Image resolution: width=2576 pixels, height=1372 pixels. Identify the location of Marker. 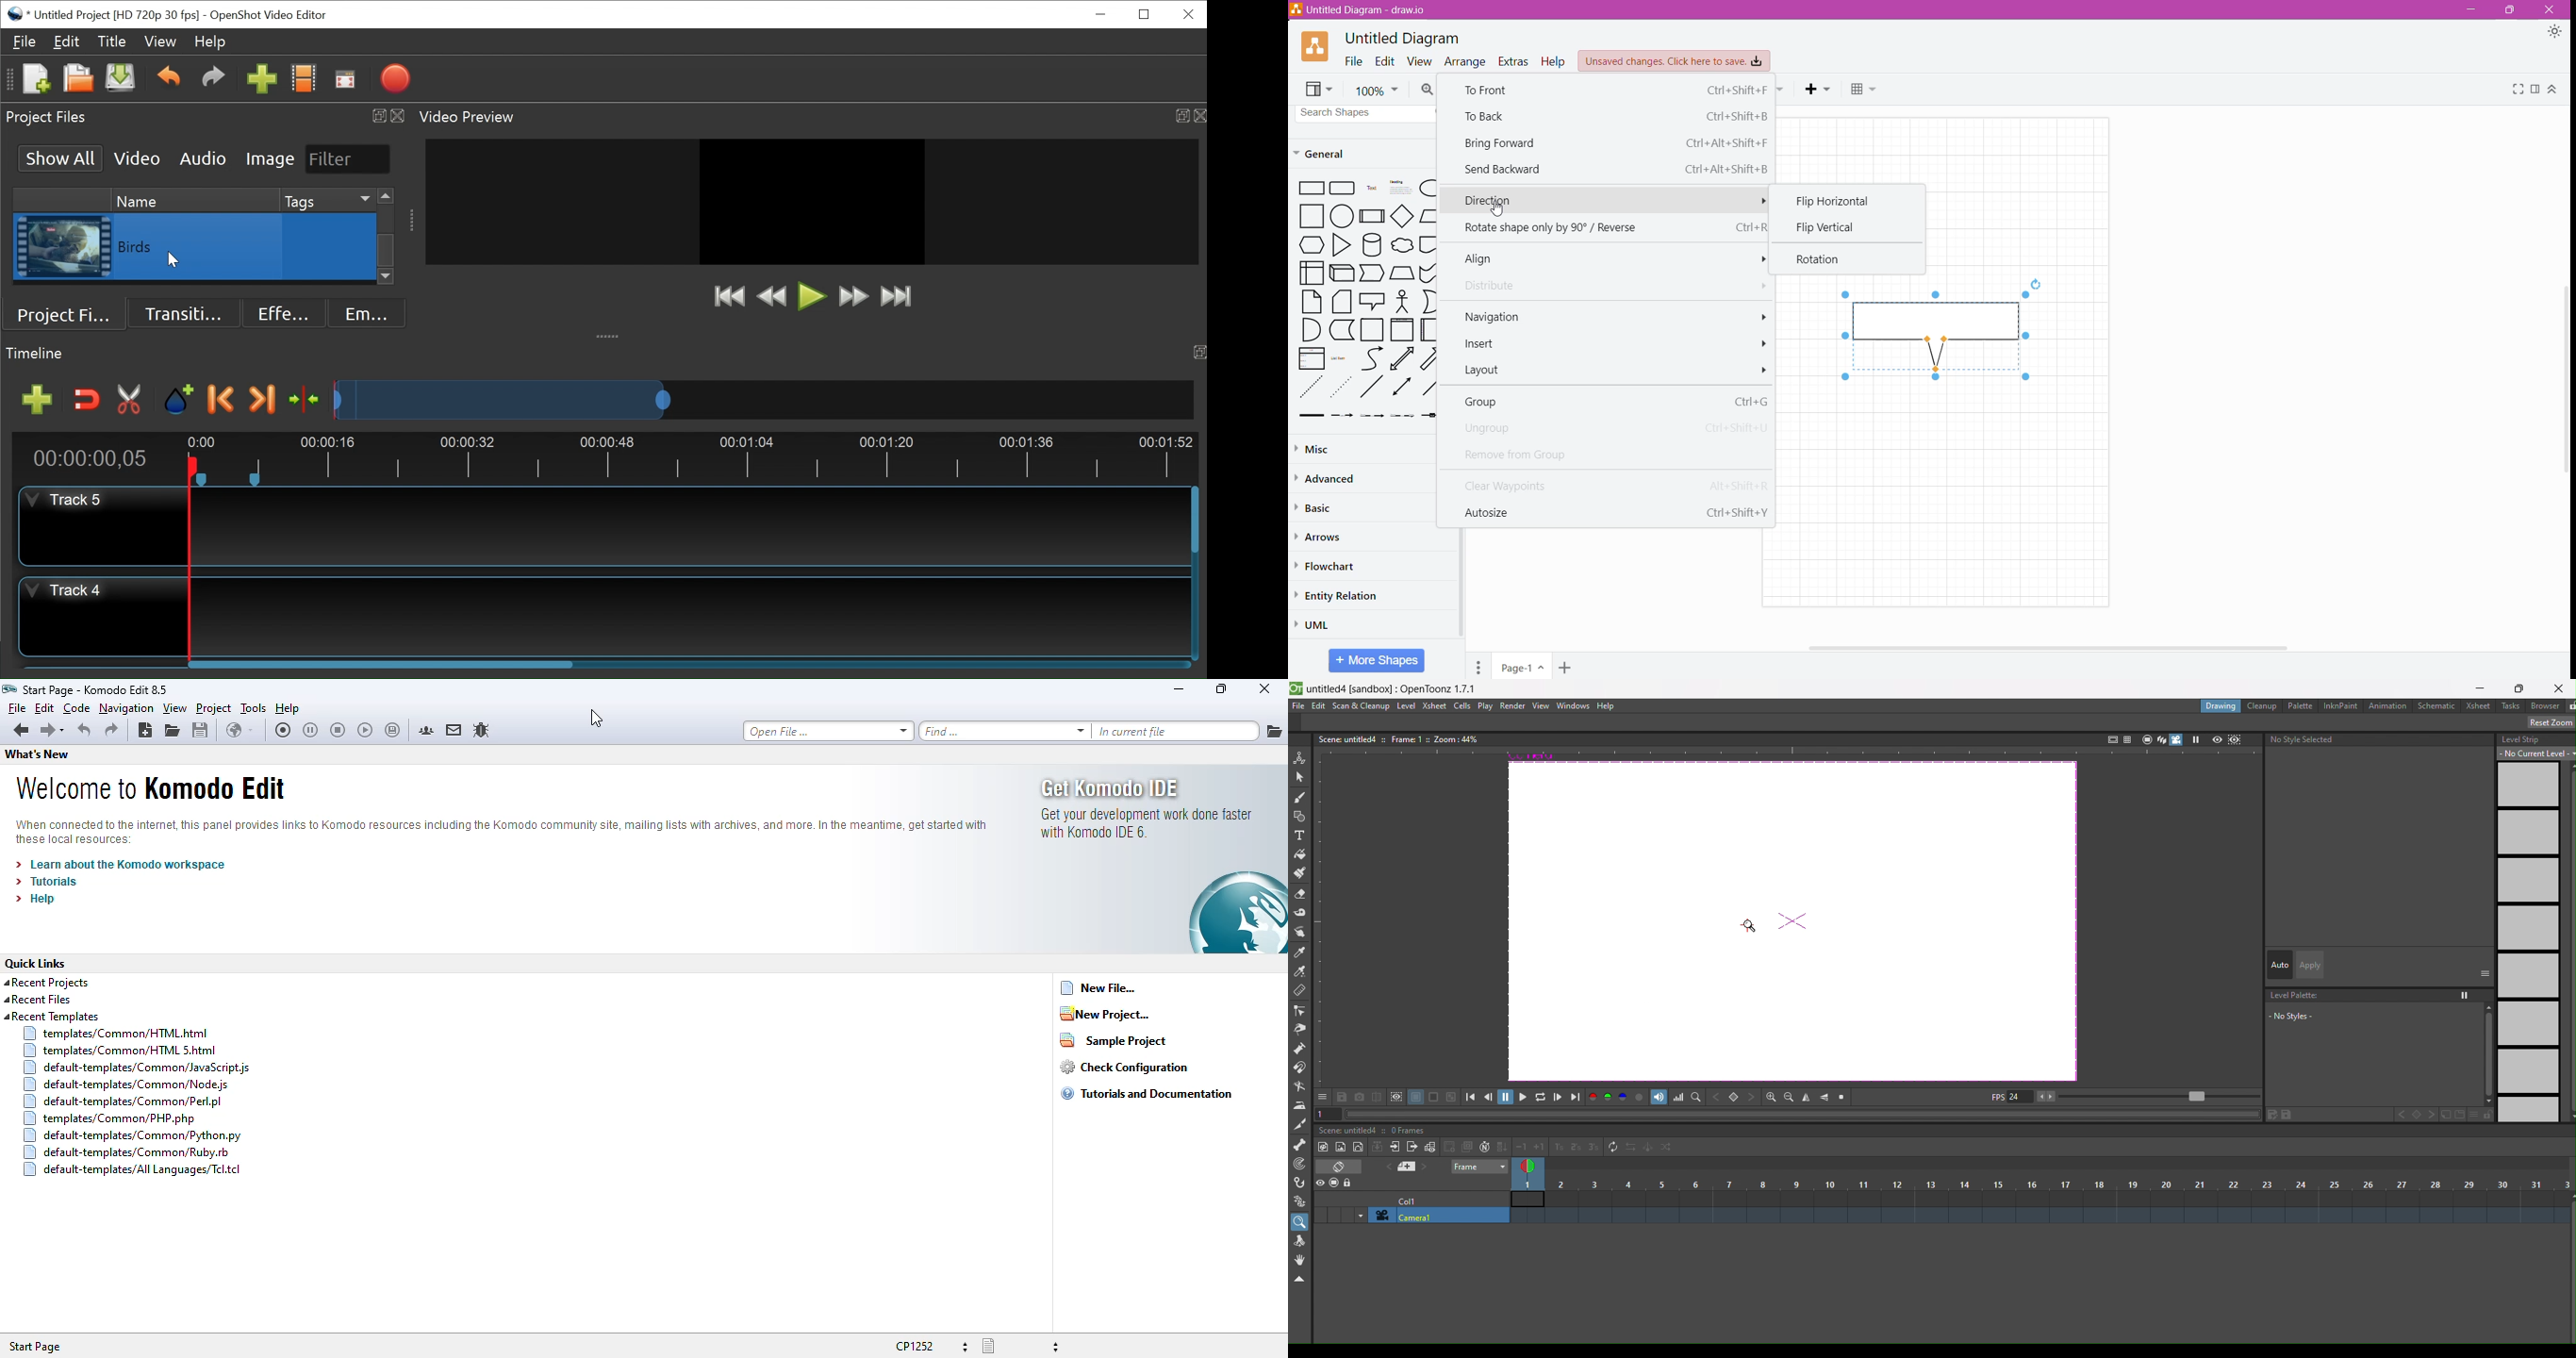
(180, 400).